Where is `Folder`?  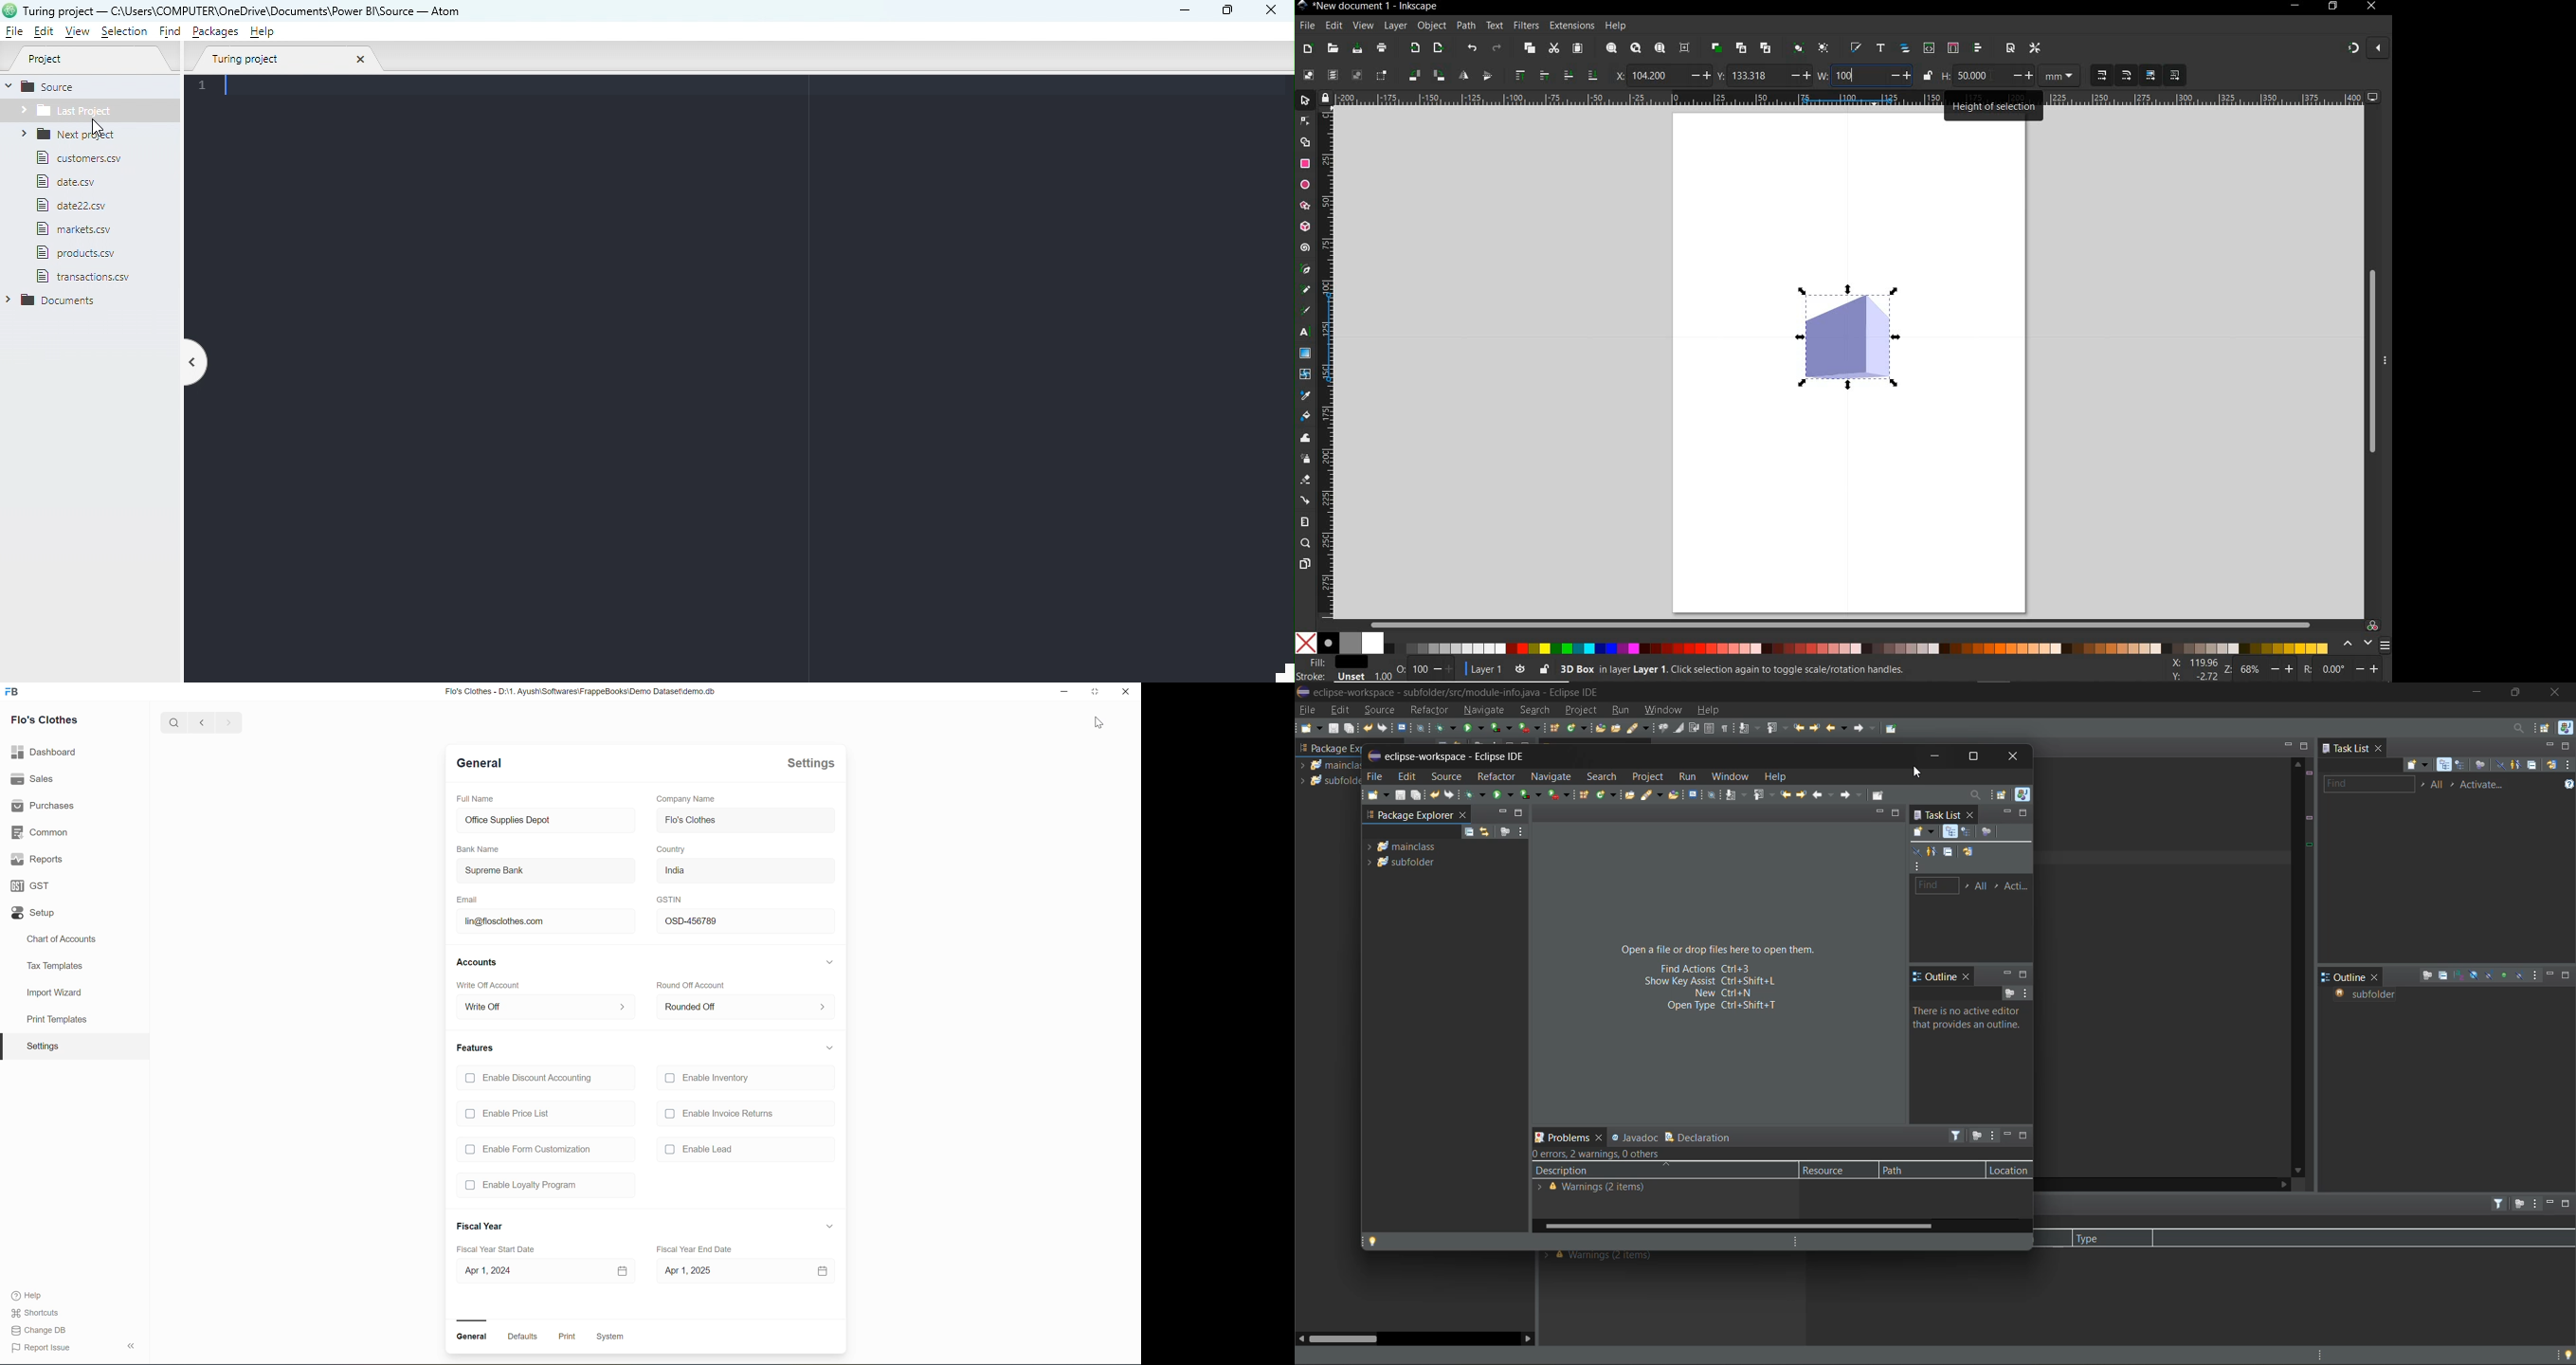 Folder is located at coordinates (88, 113).